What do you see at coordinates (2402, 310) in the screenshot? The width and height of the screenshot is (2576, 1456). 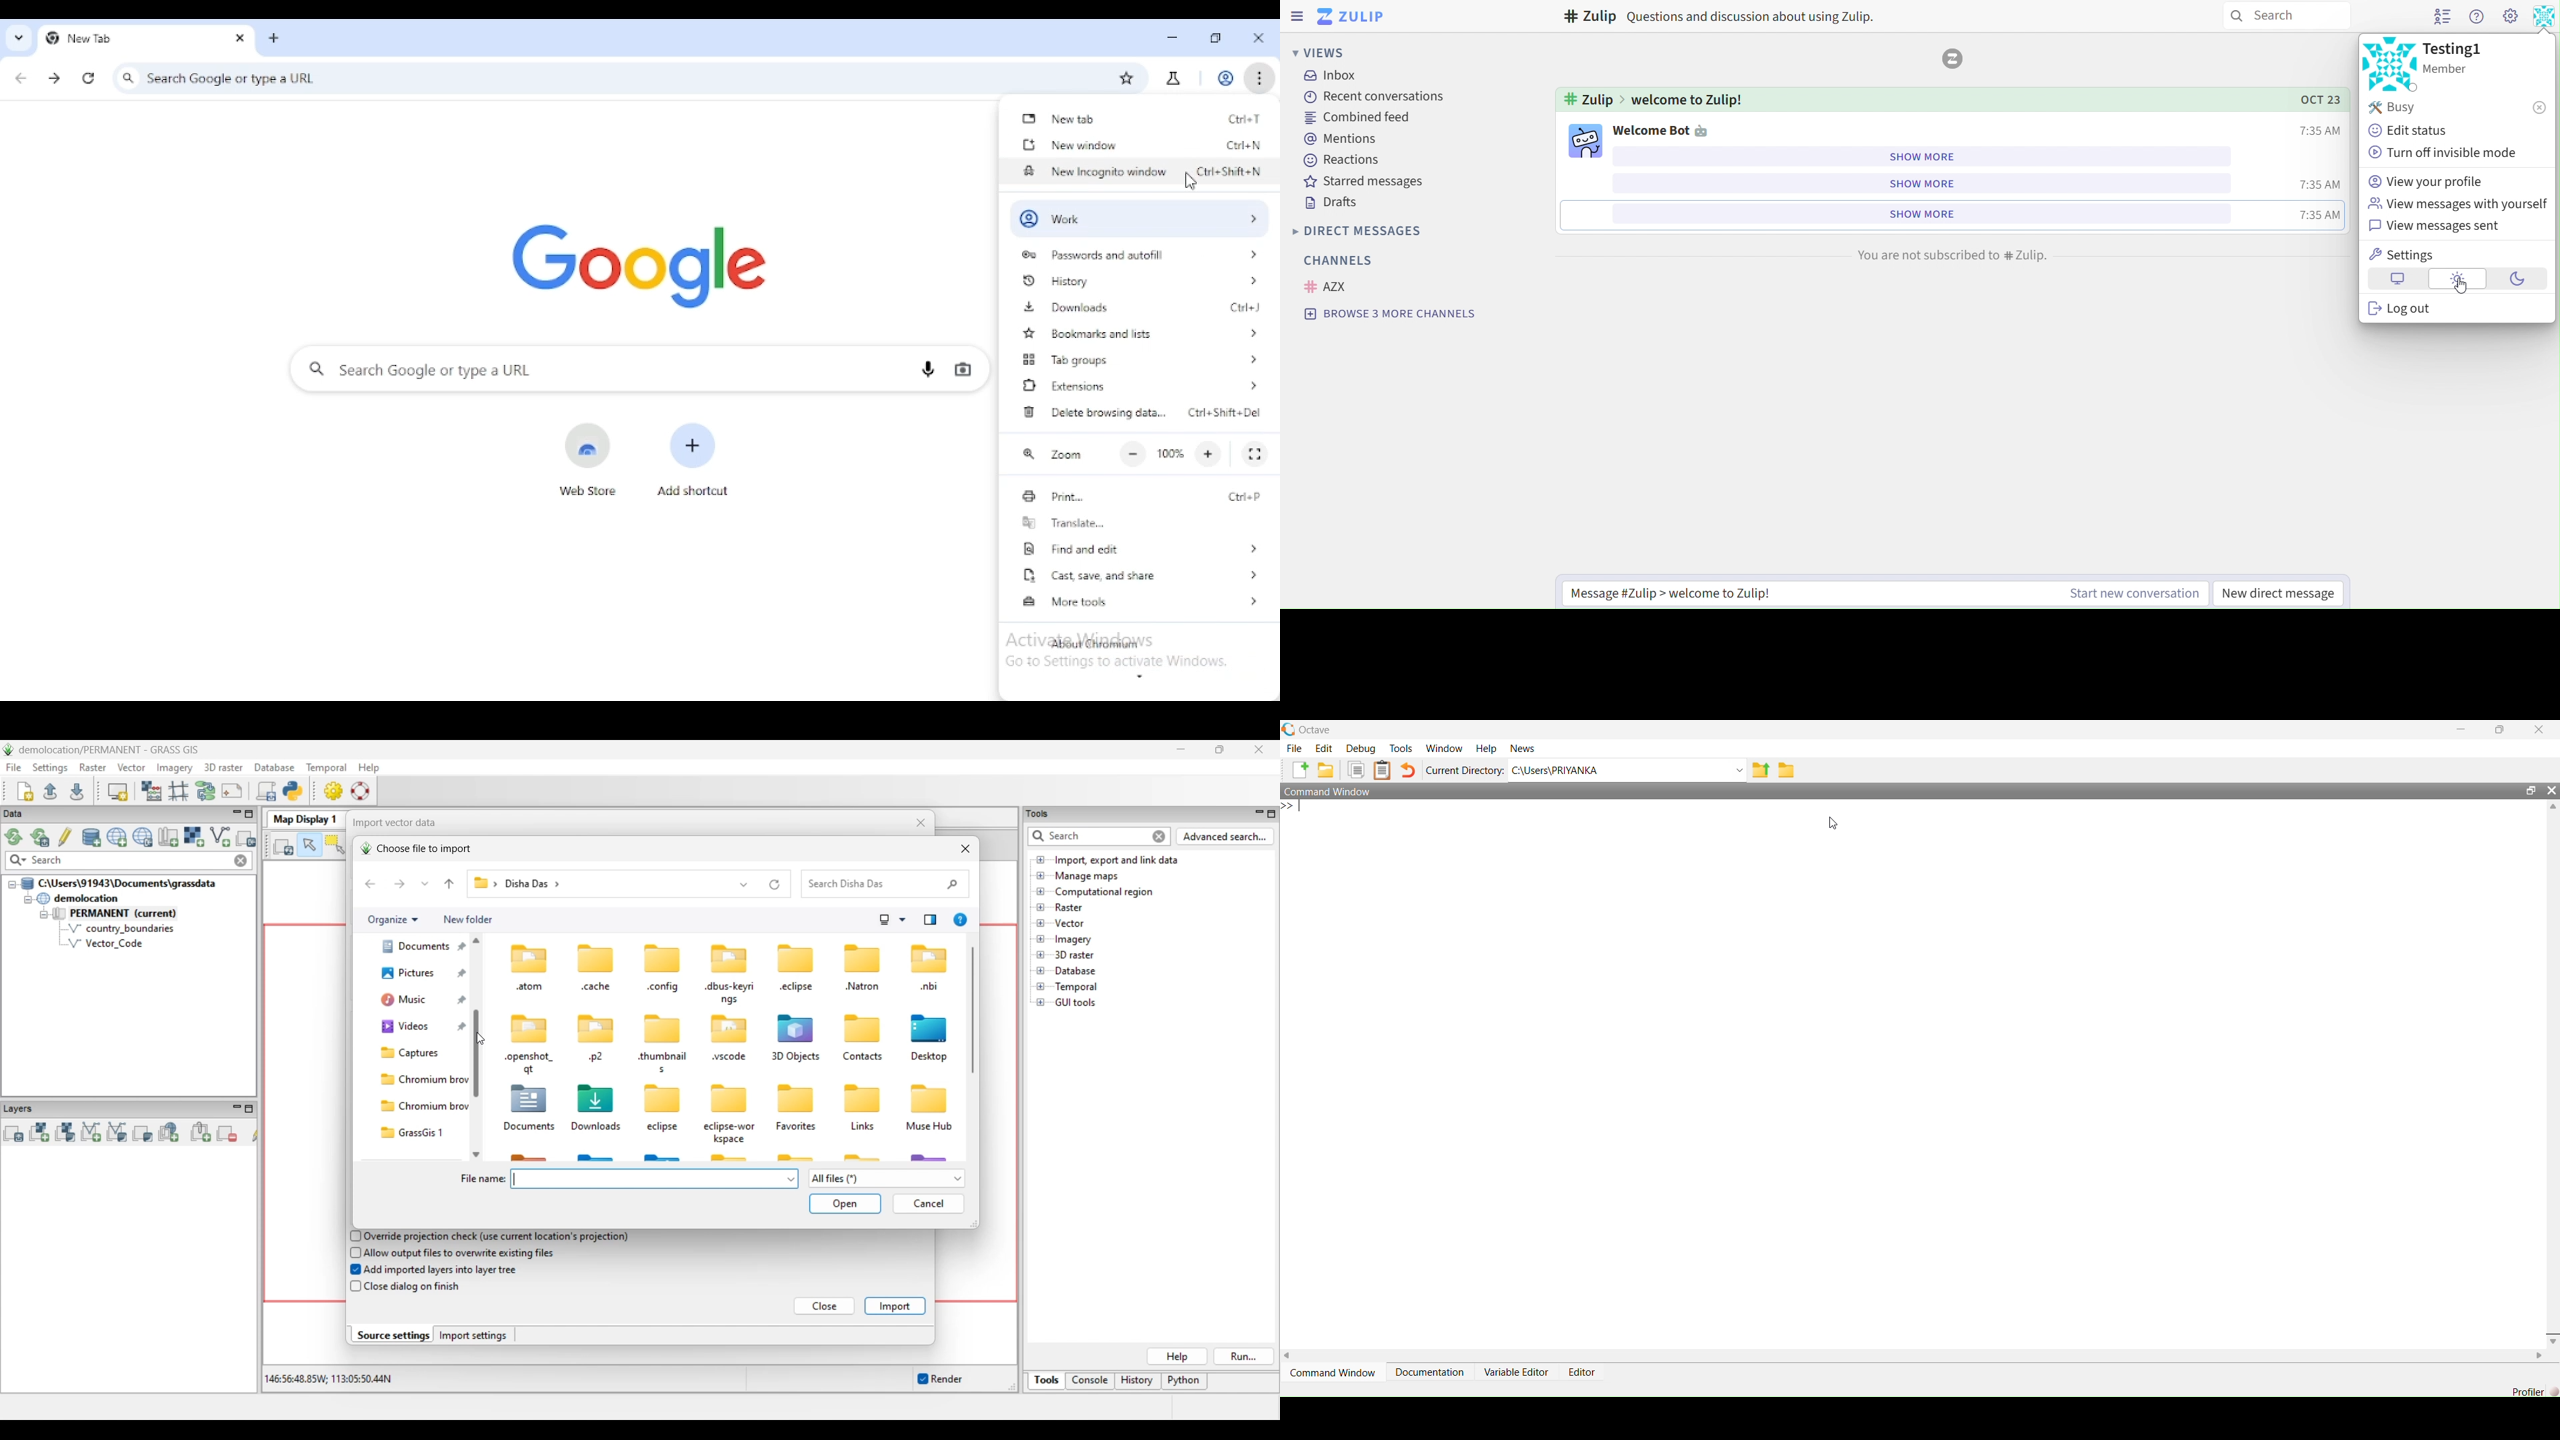 I see `log out` at bounding box center [2402, 310].